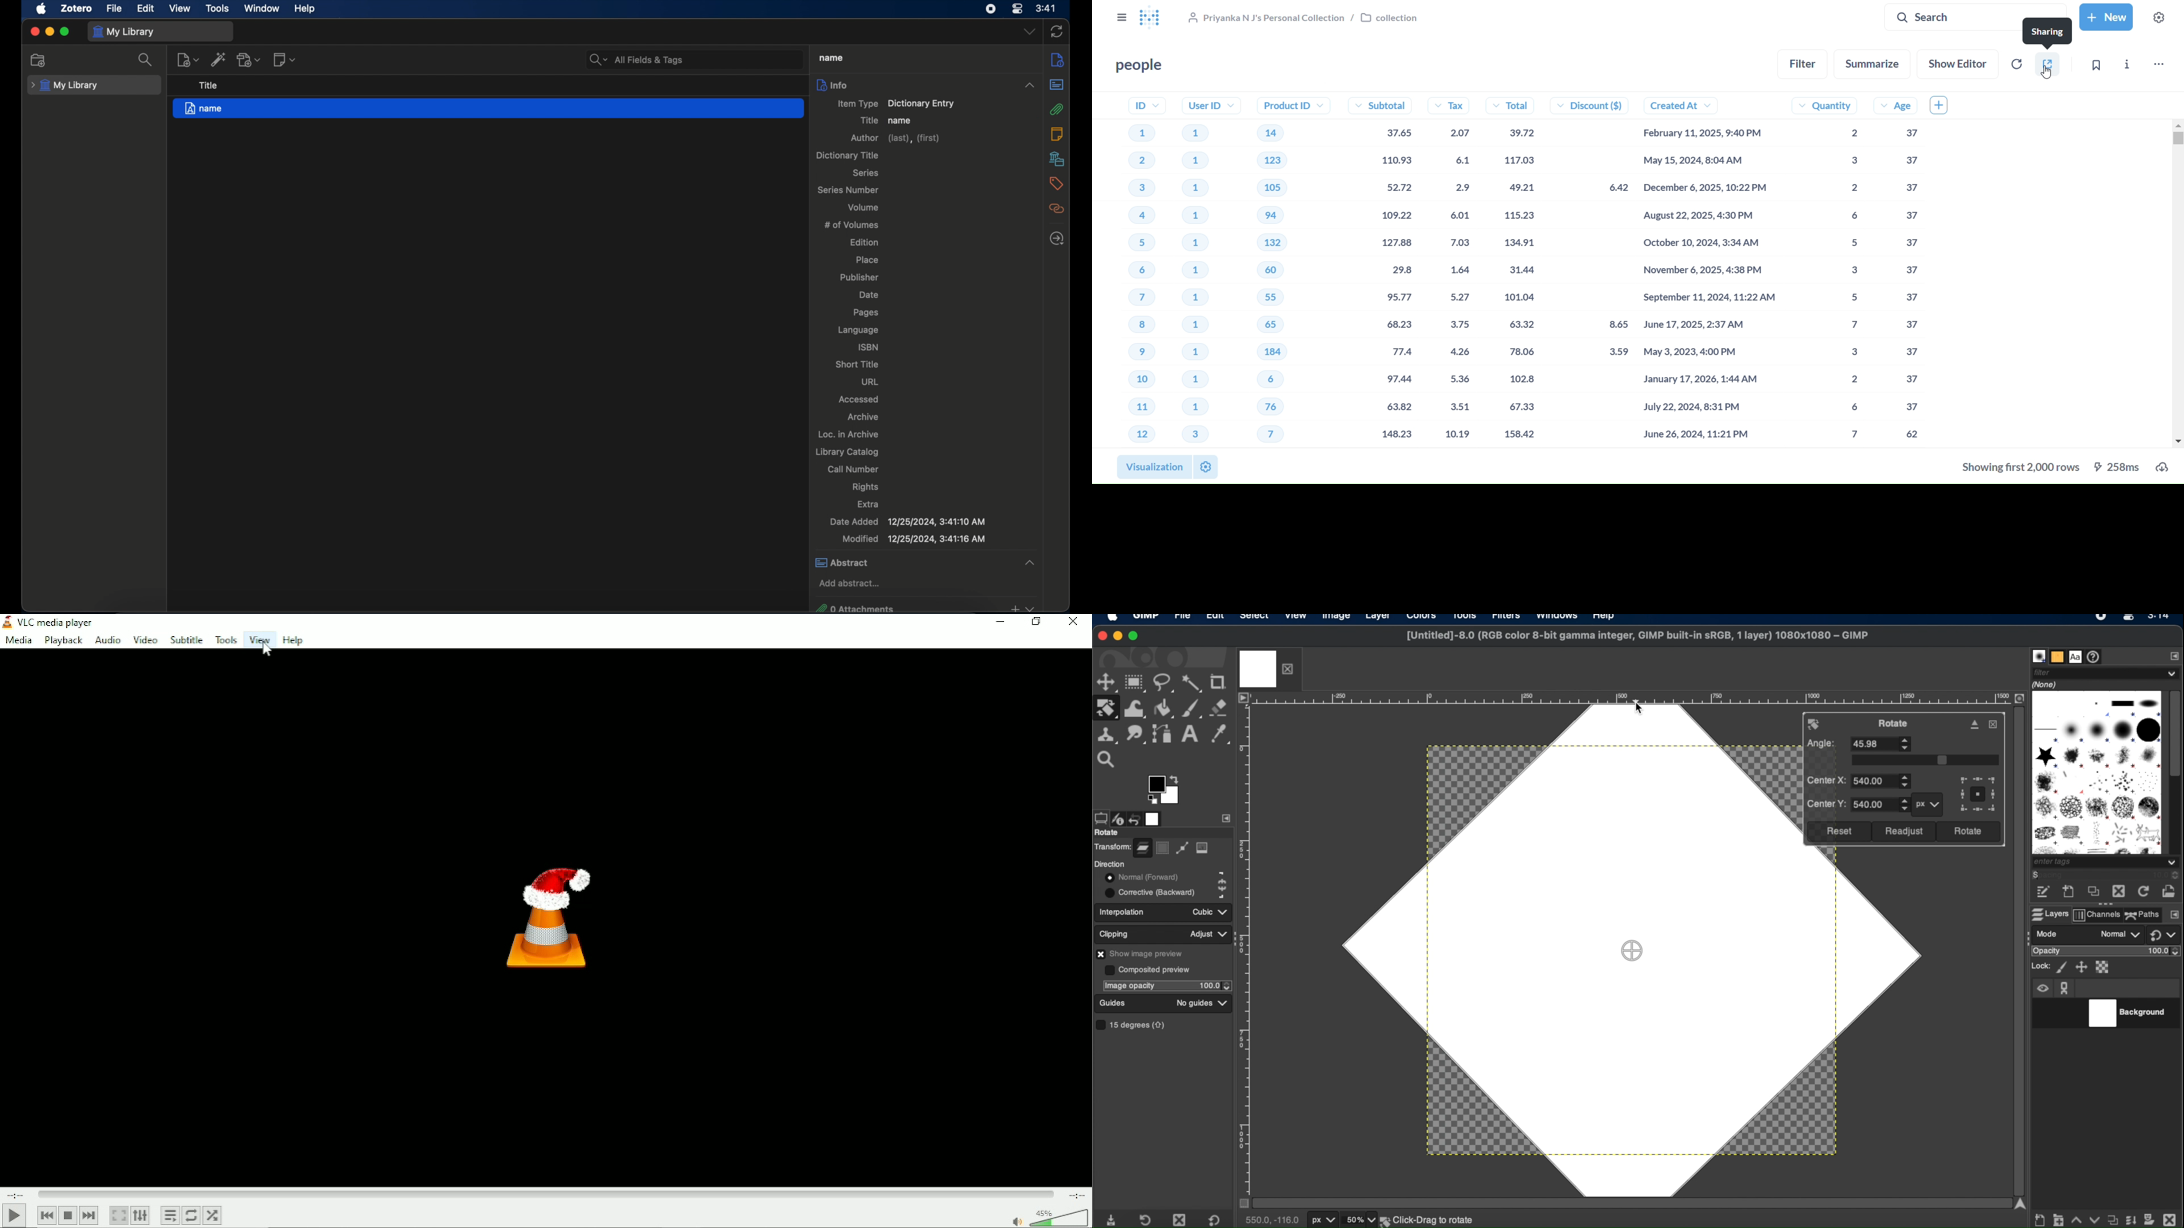 The width and height of the screenshot is (2184, 1232). Describe the element at coordinates (1030, 85) in the screenshot. I see `dropdown` at that location.